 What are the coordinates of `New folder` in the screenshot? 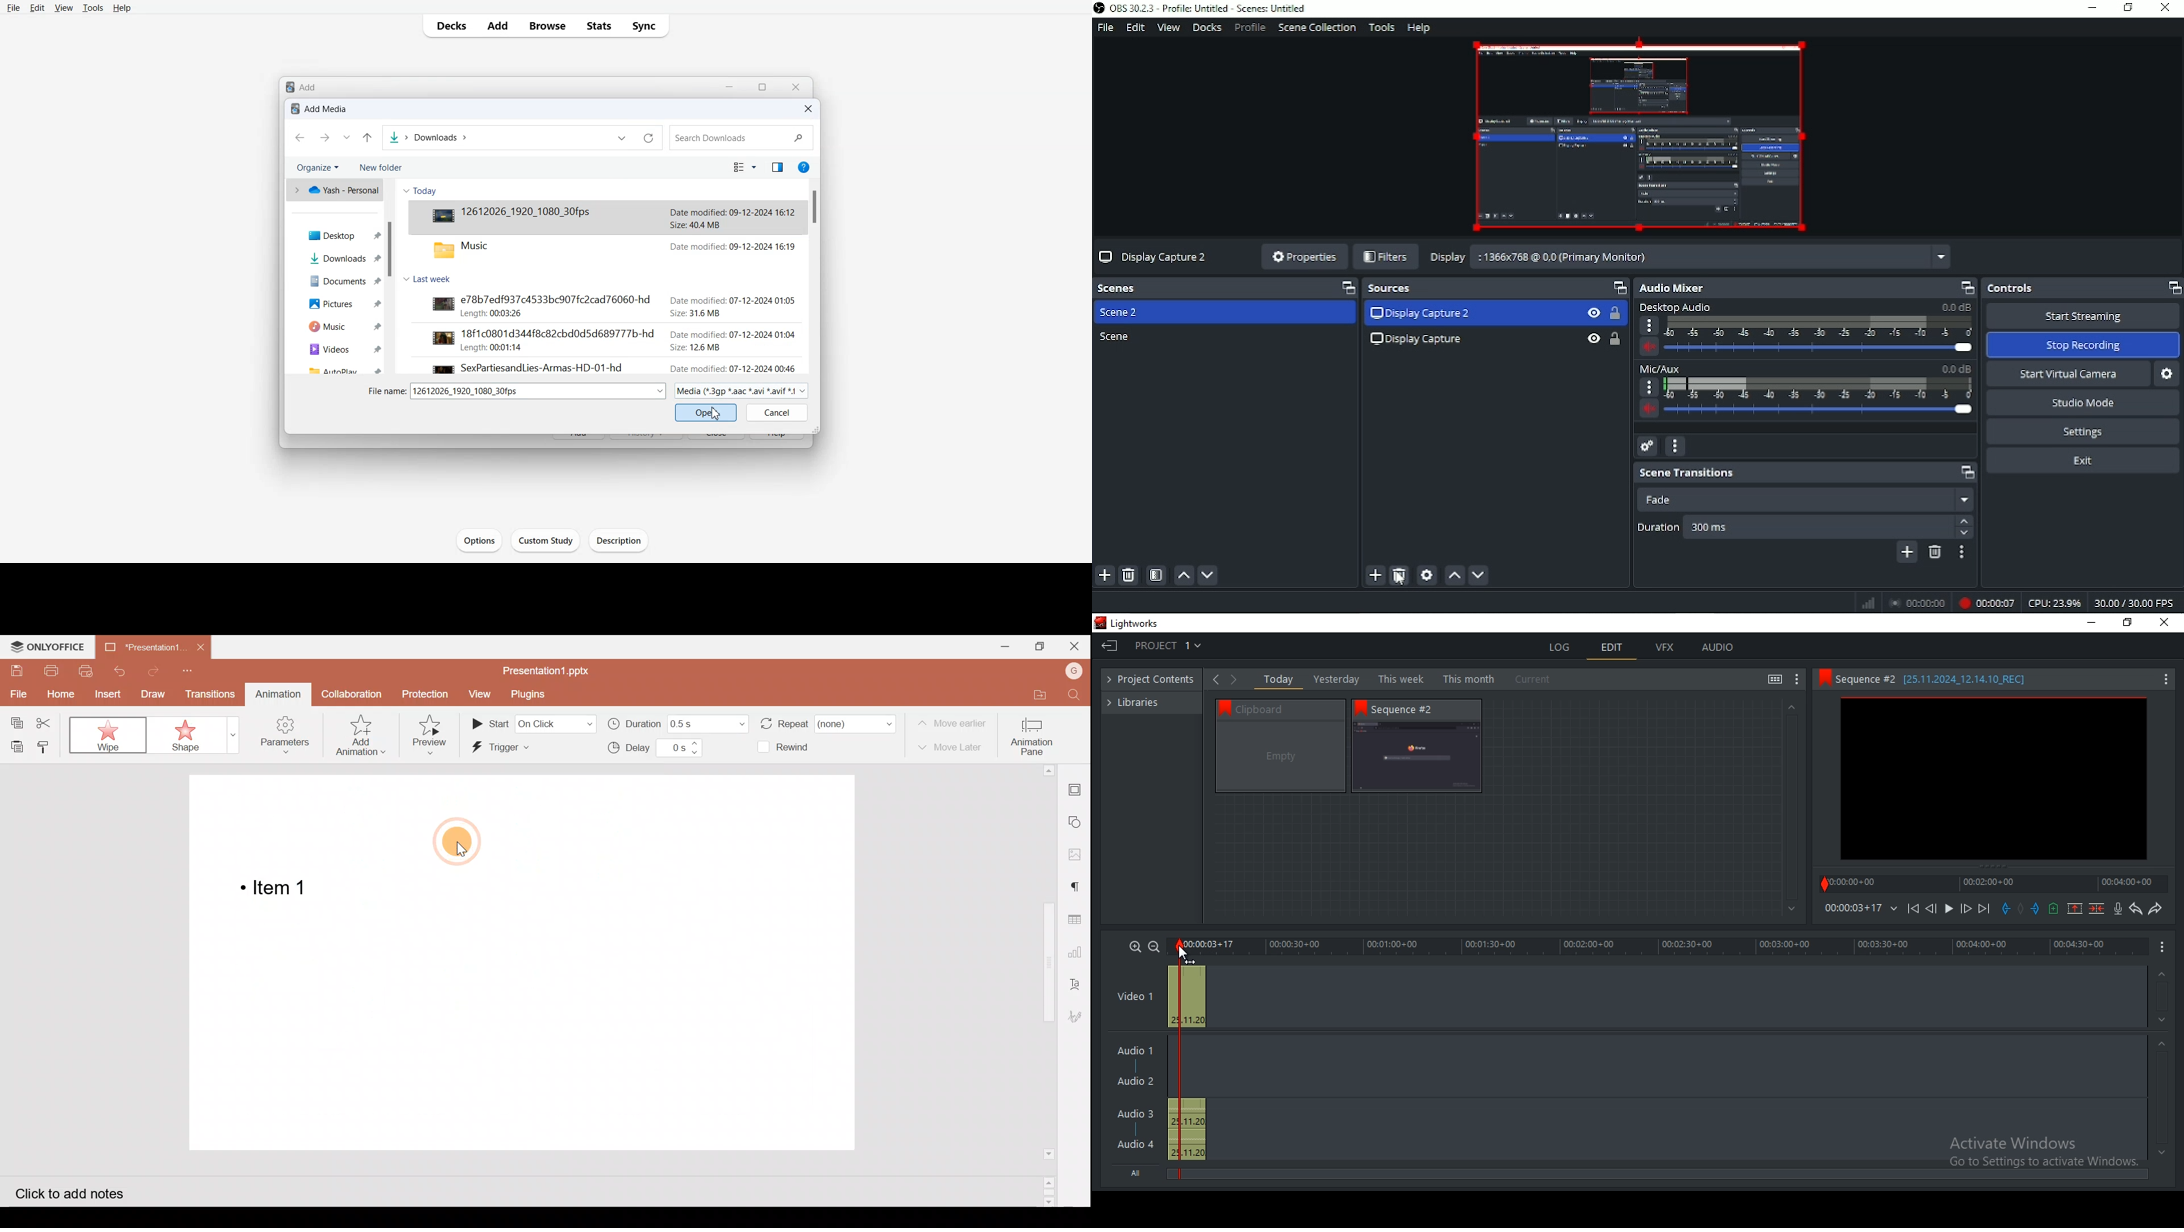 It's located at (378, 167).